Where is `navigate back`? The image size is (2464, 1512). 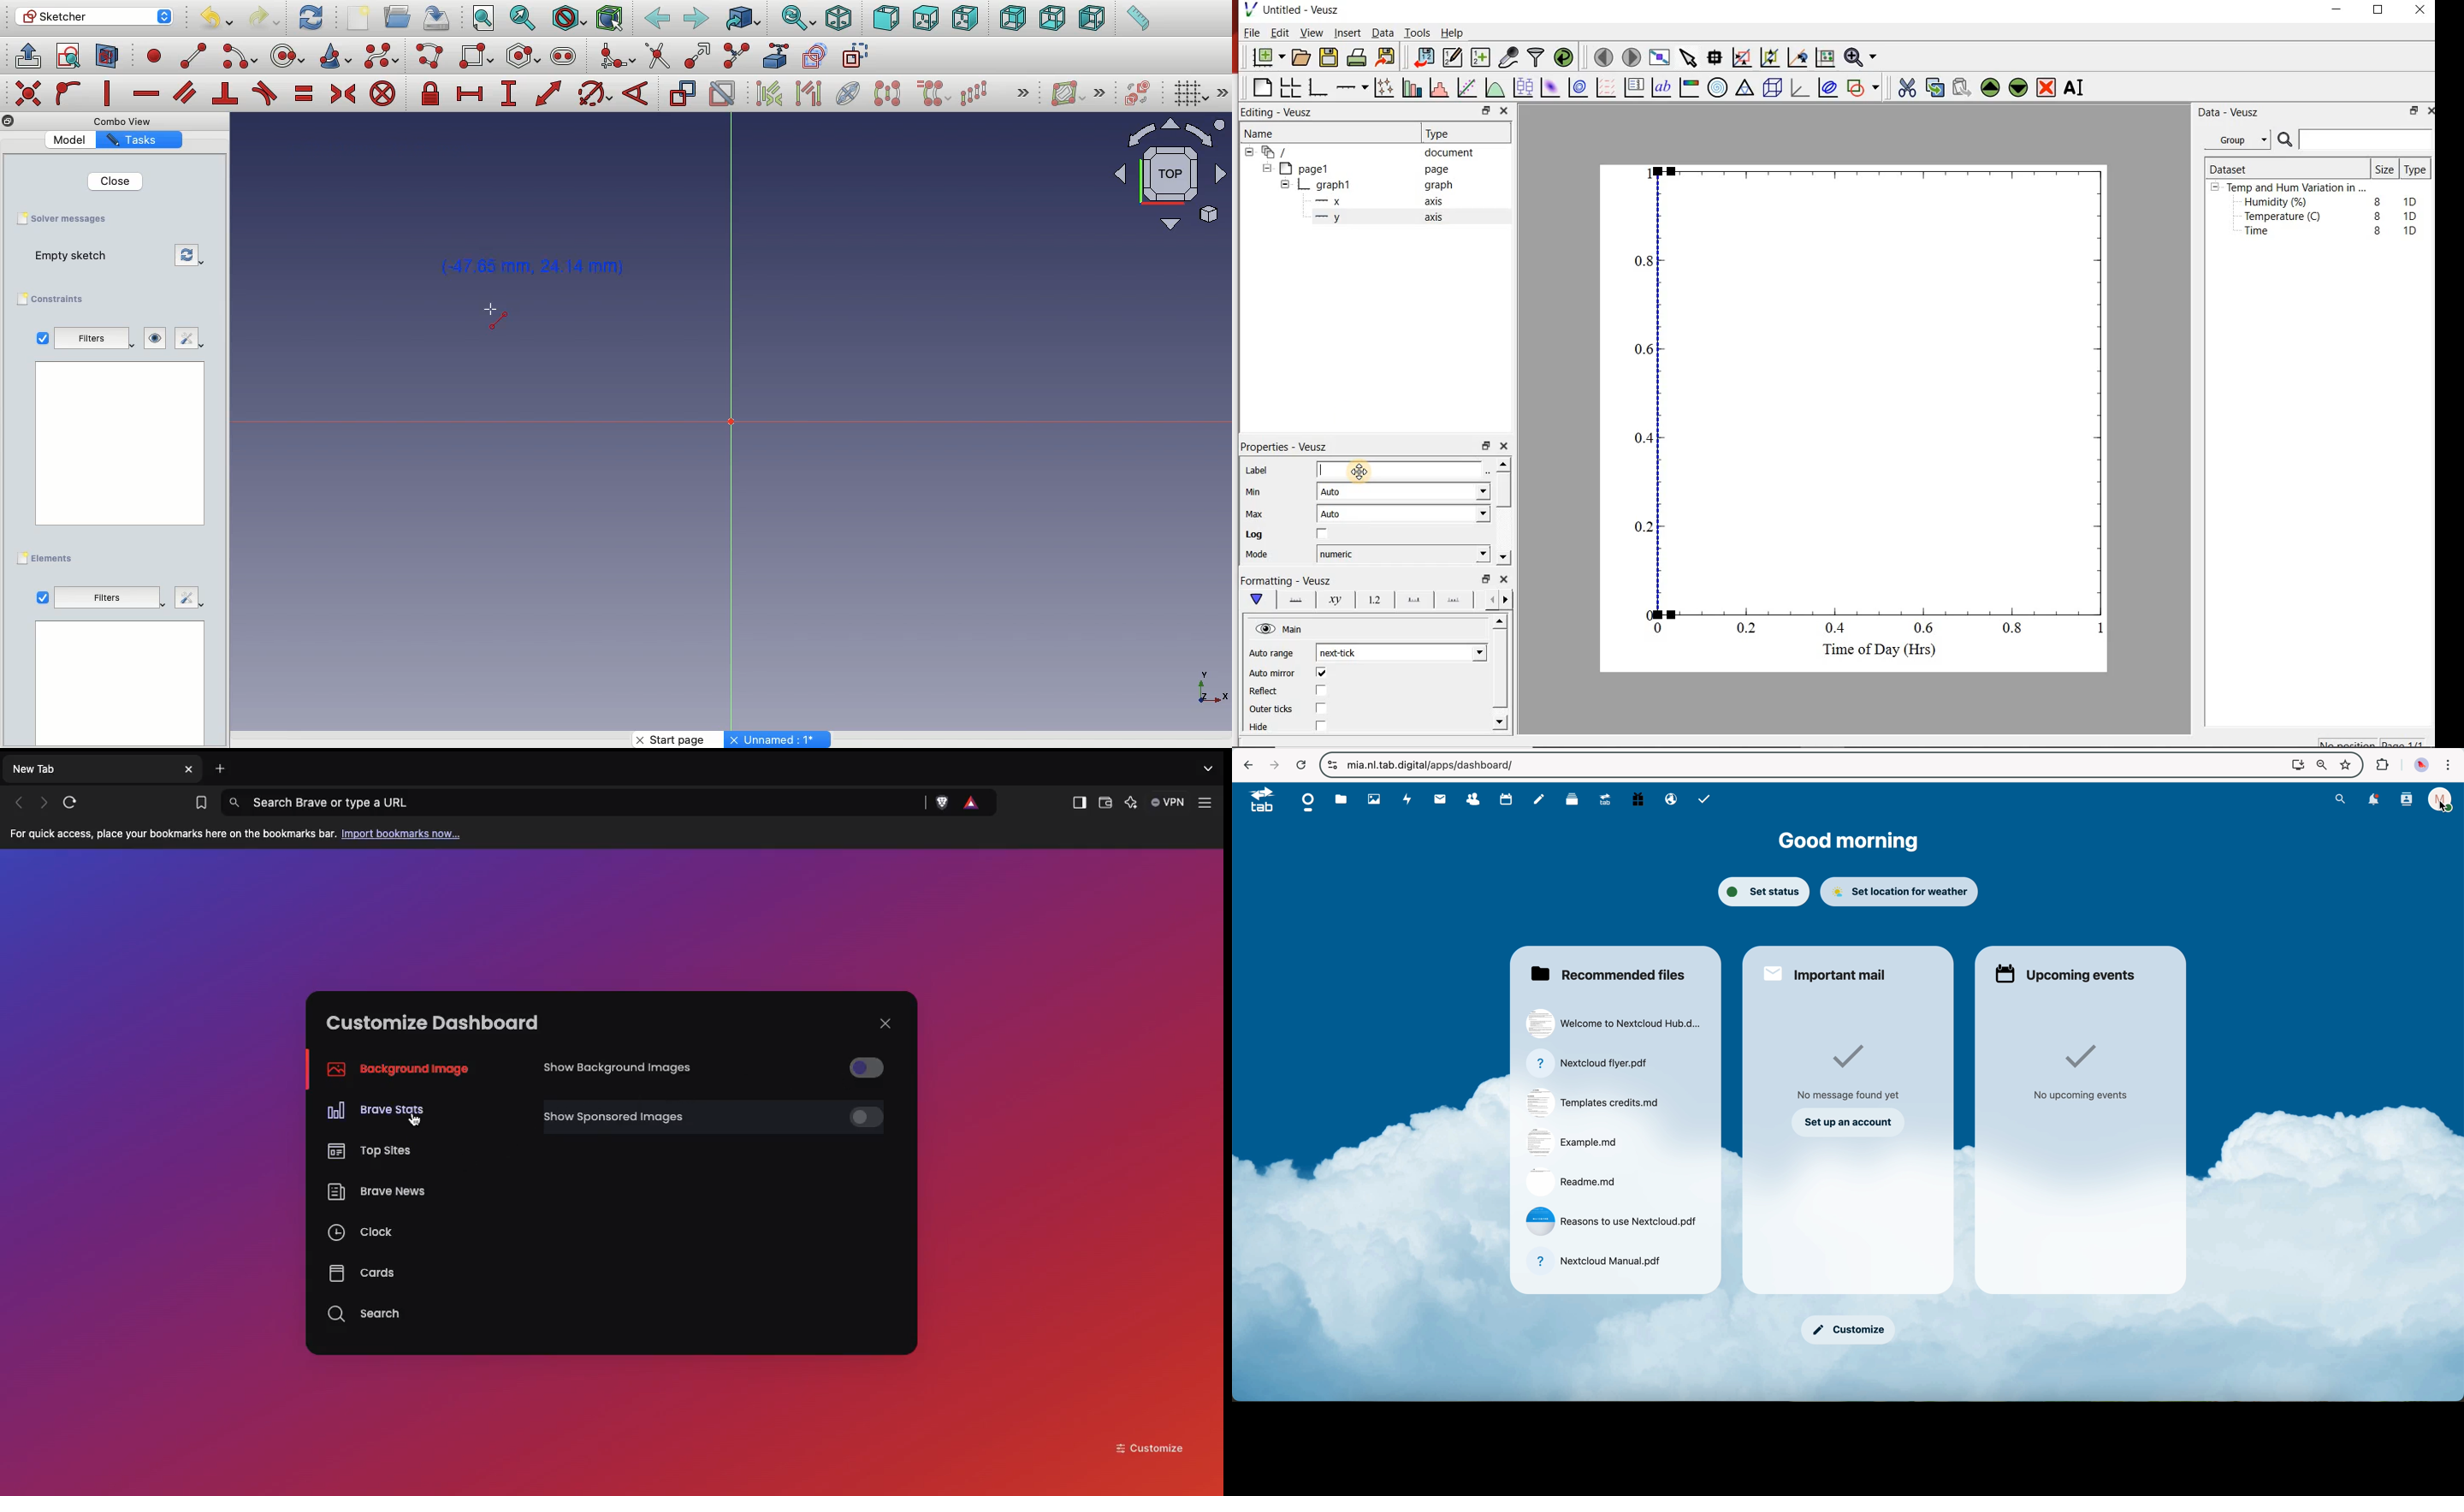 navigate back is located at coordinates (1246, 765).